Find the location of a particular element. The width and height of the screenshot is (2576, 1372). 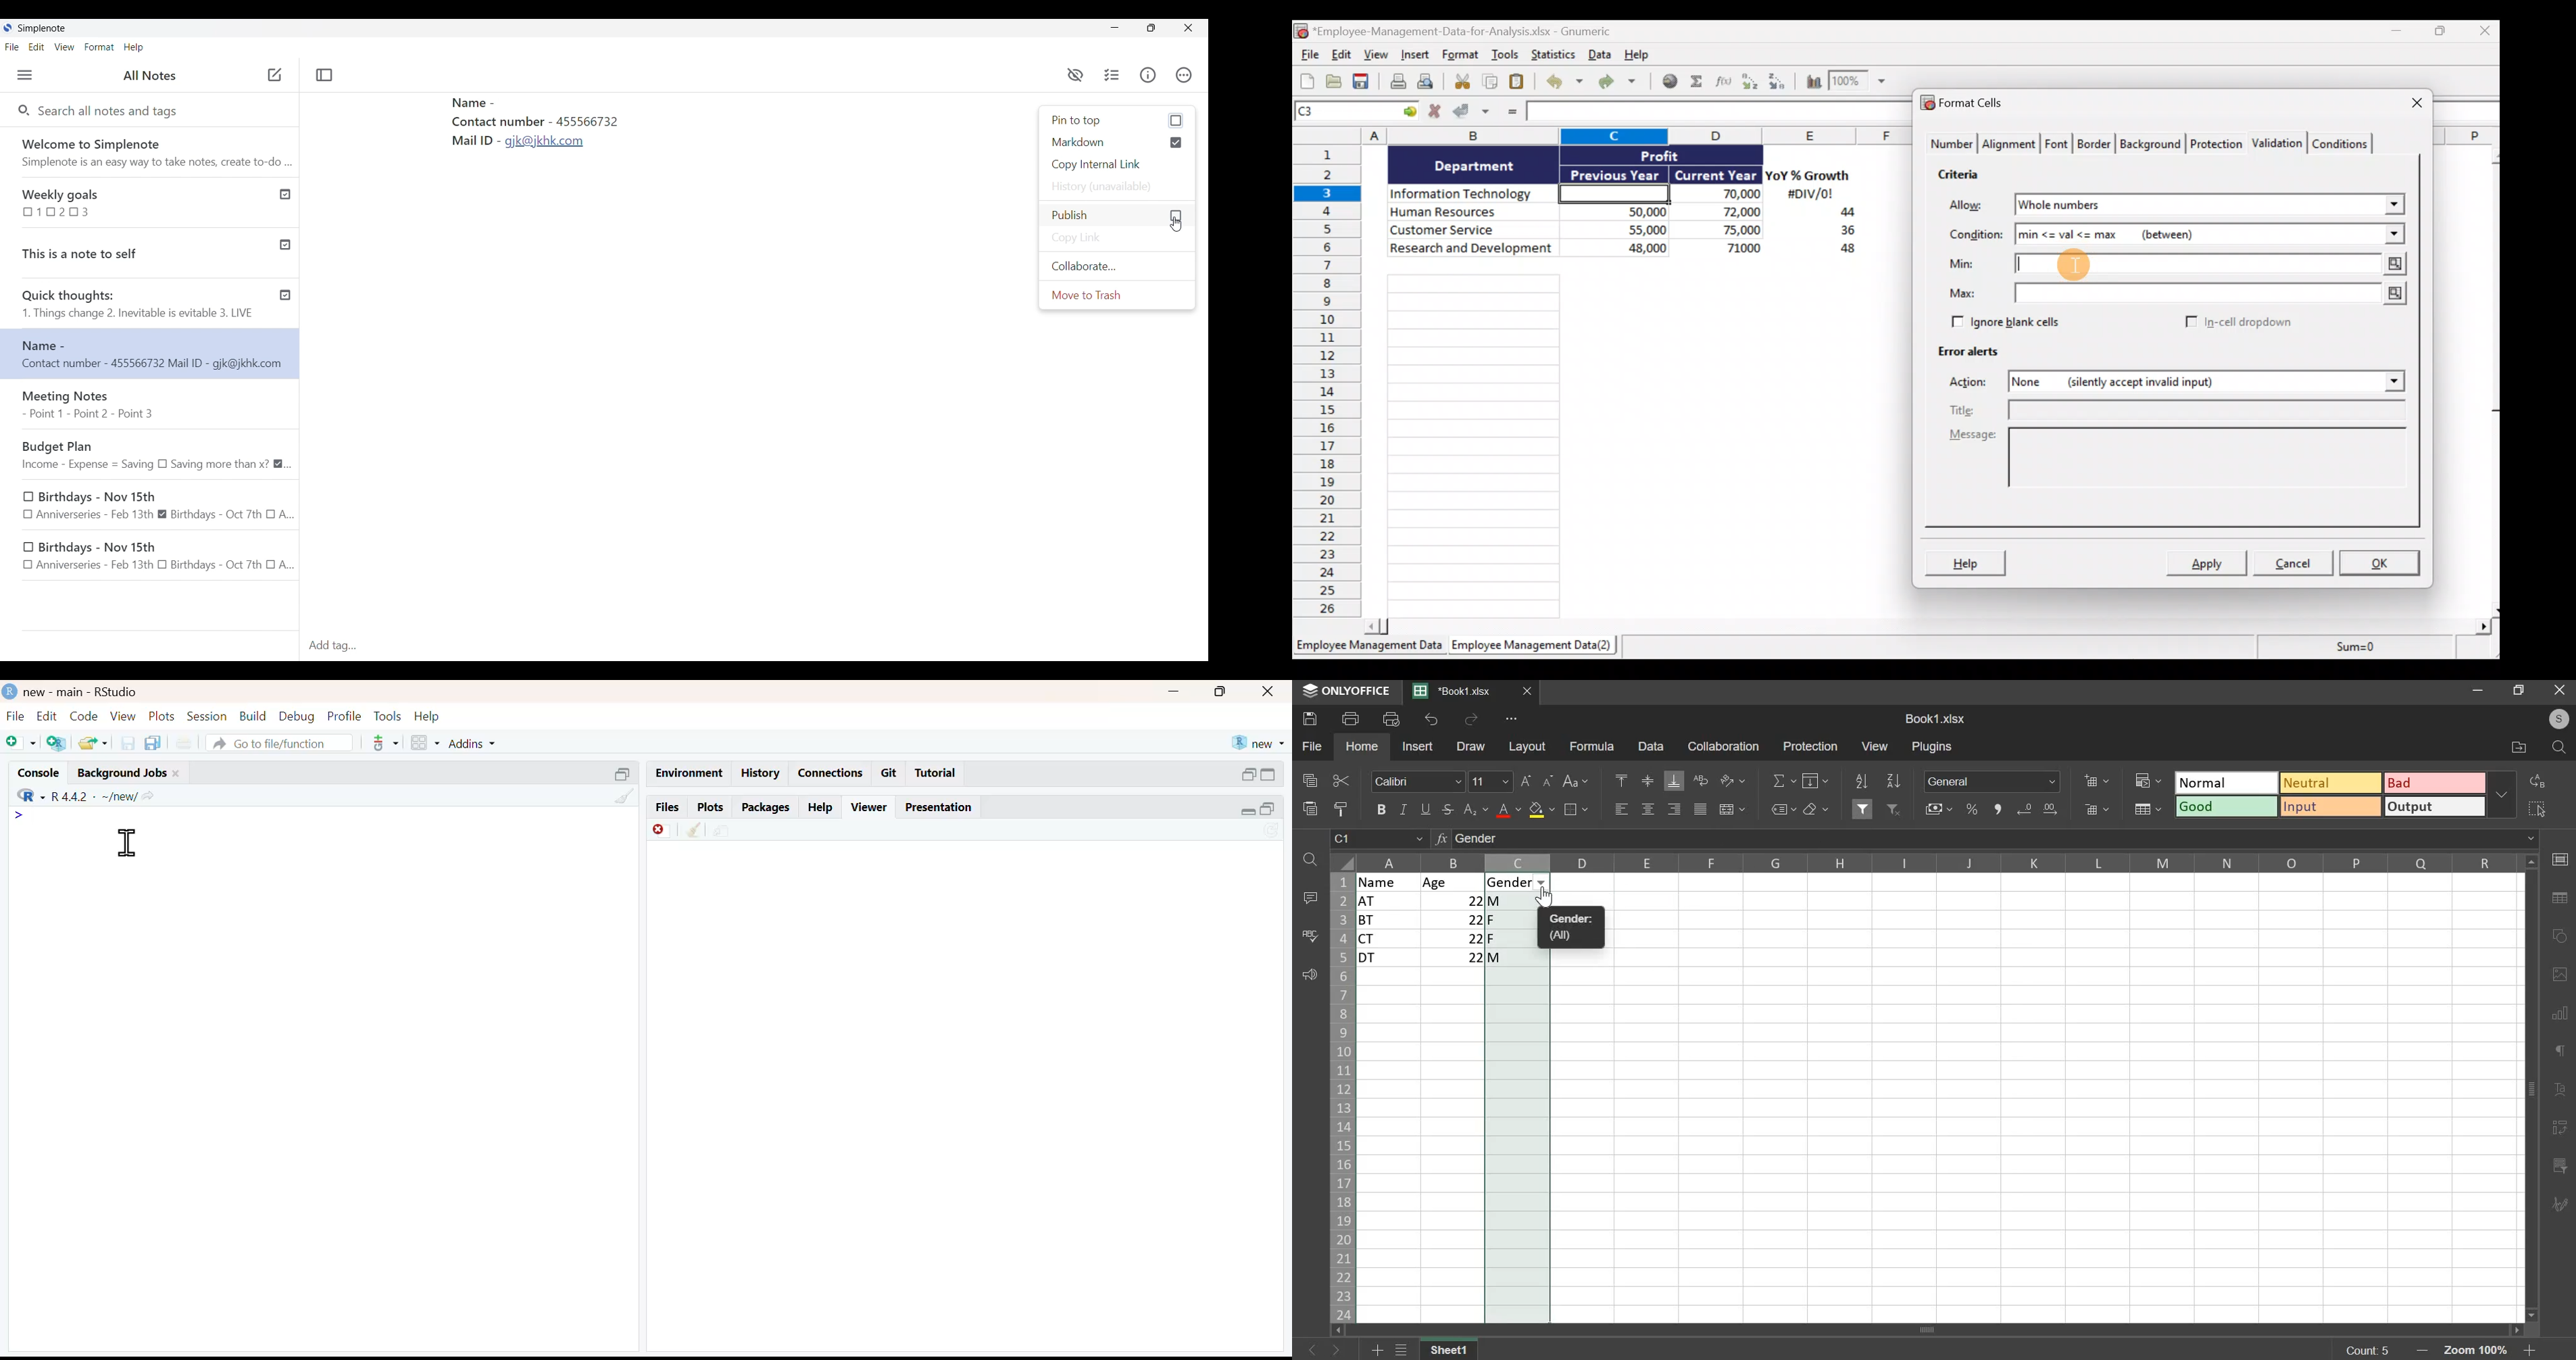

file is located at coordinates (13, 716).